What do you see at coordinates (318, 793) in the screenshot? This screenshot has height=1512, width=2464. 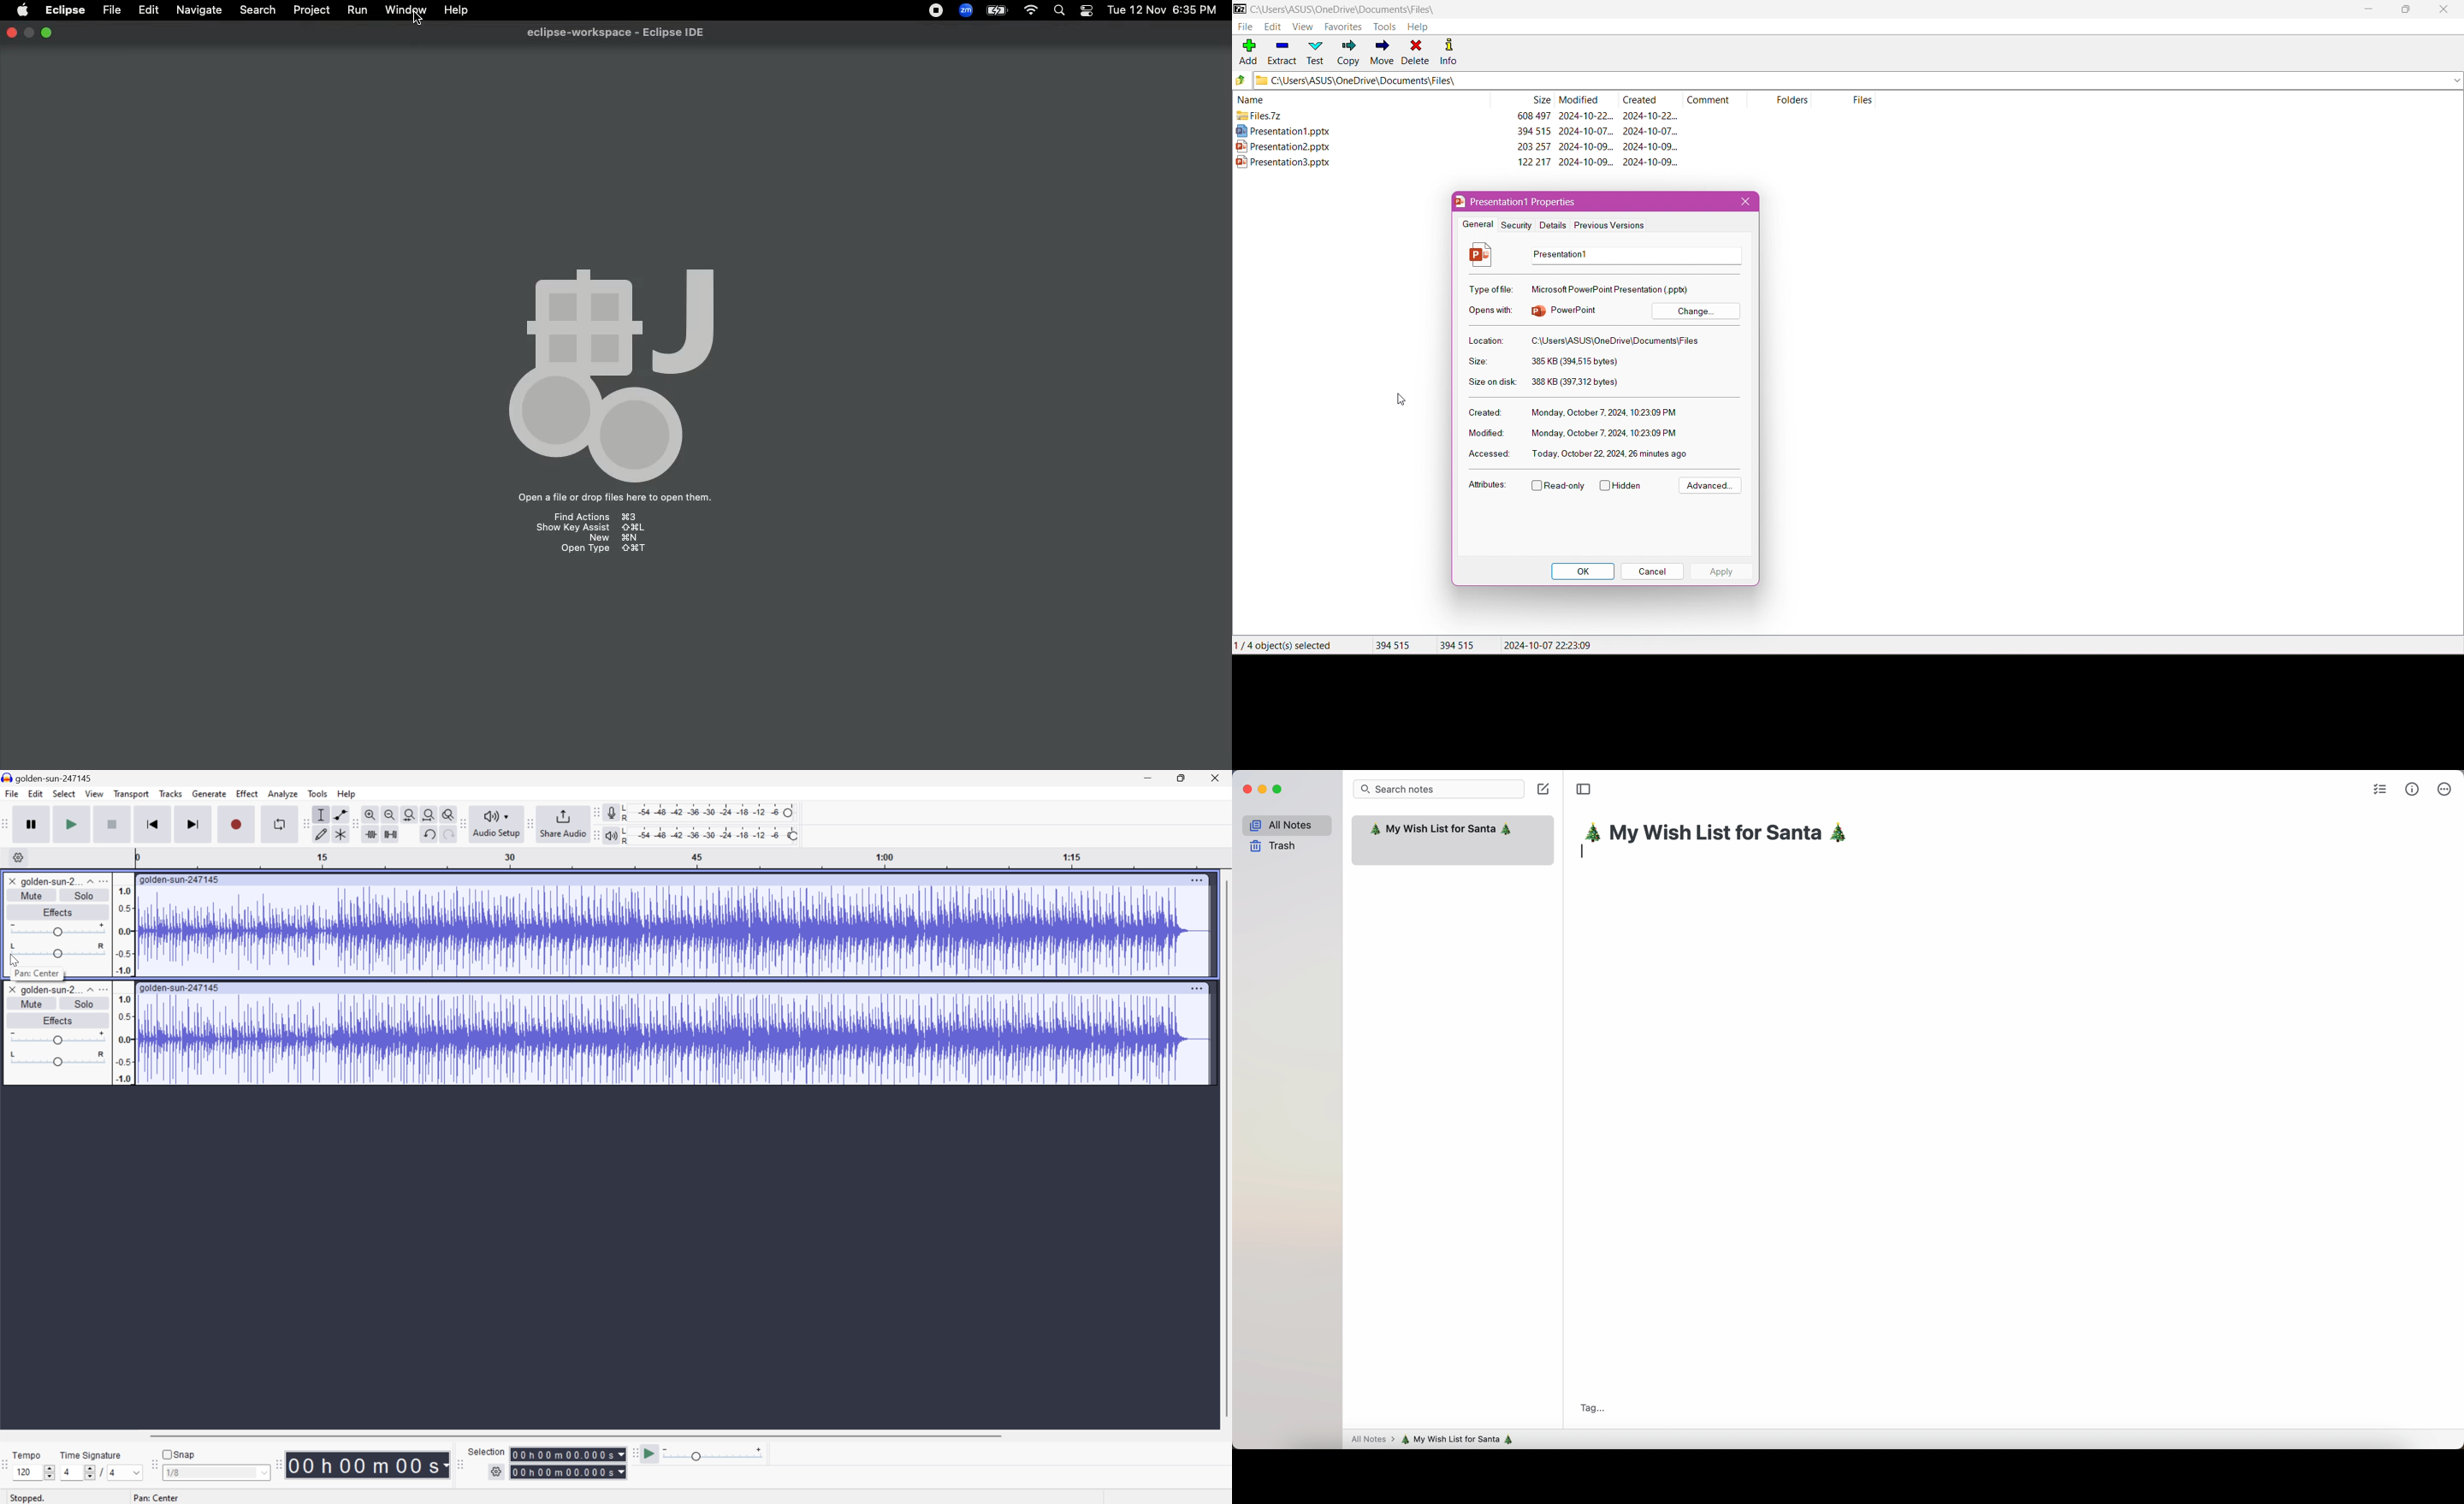 I see `Tools` at bounding box center [318, 793].